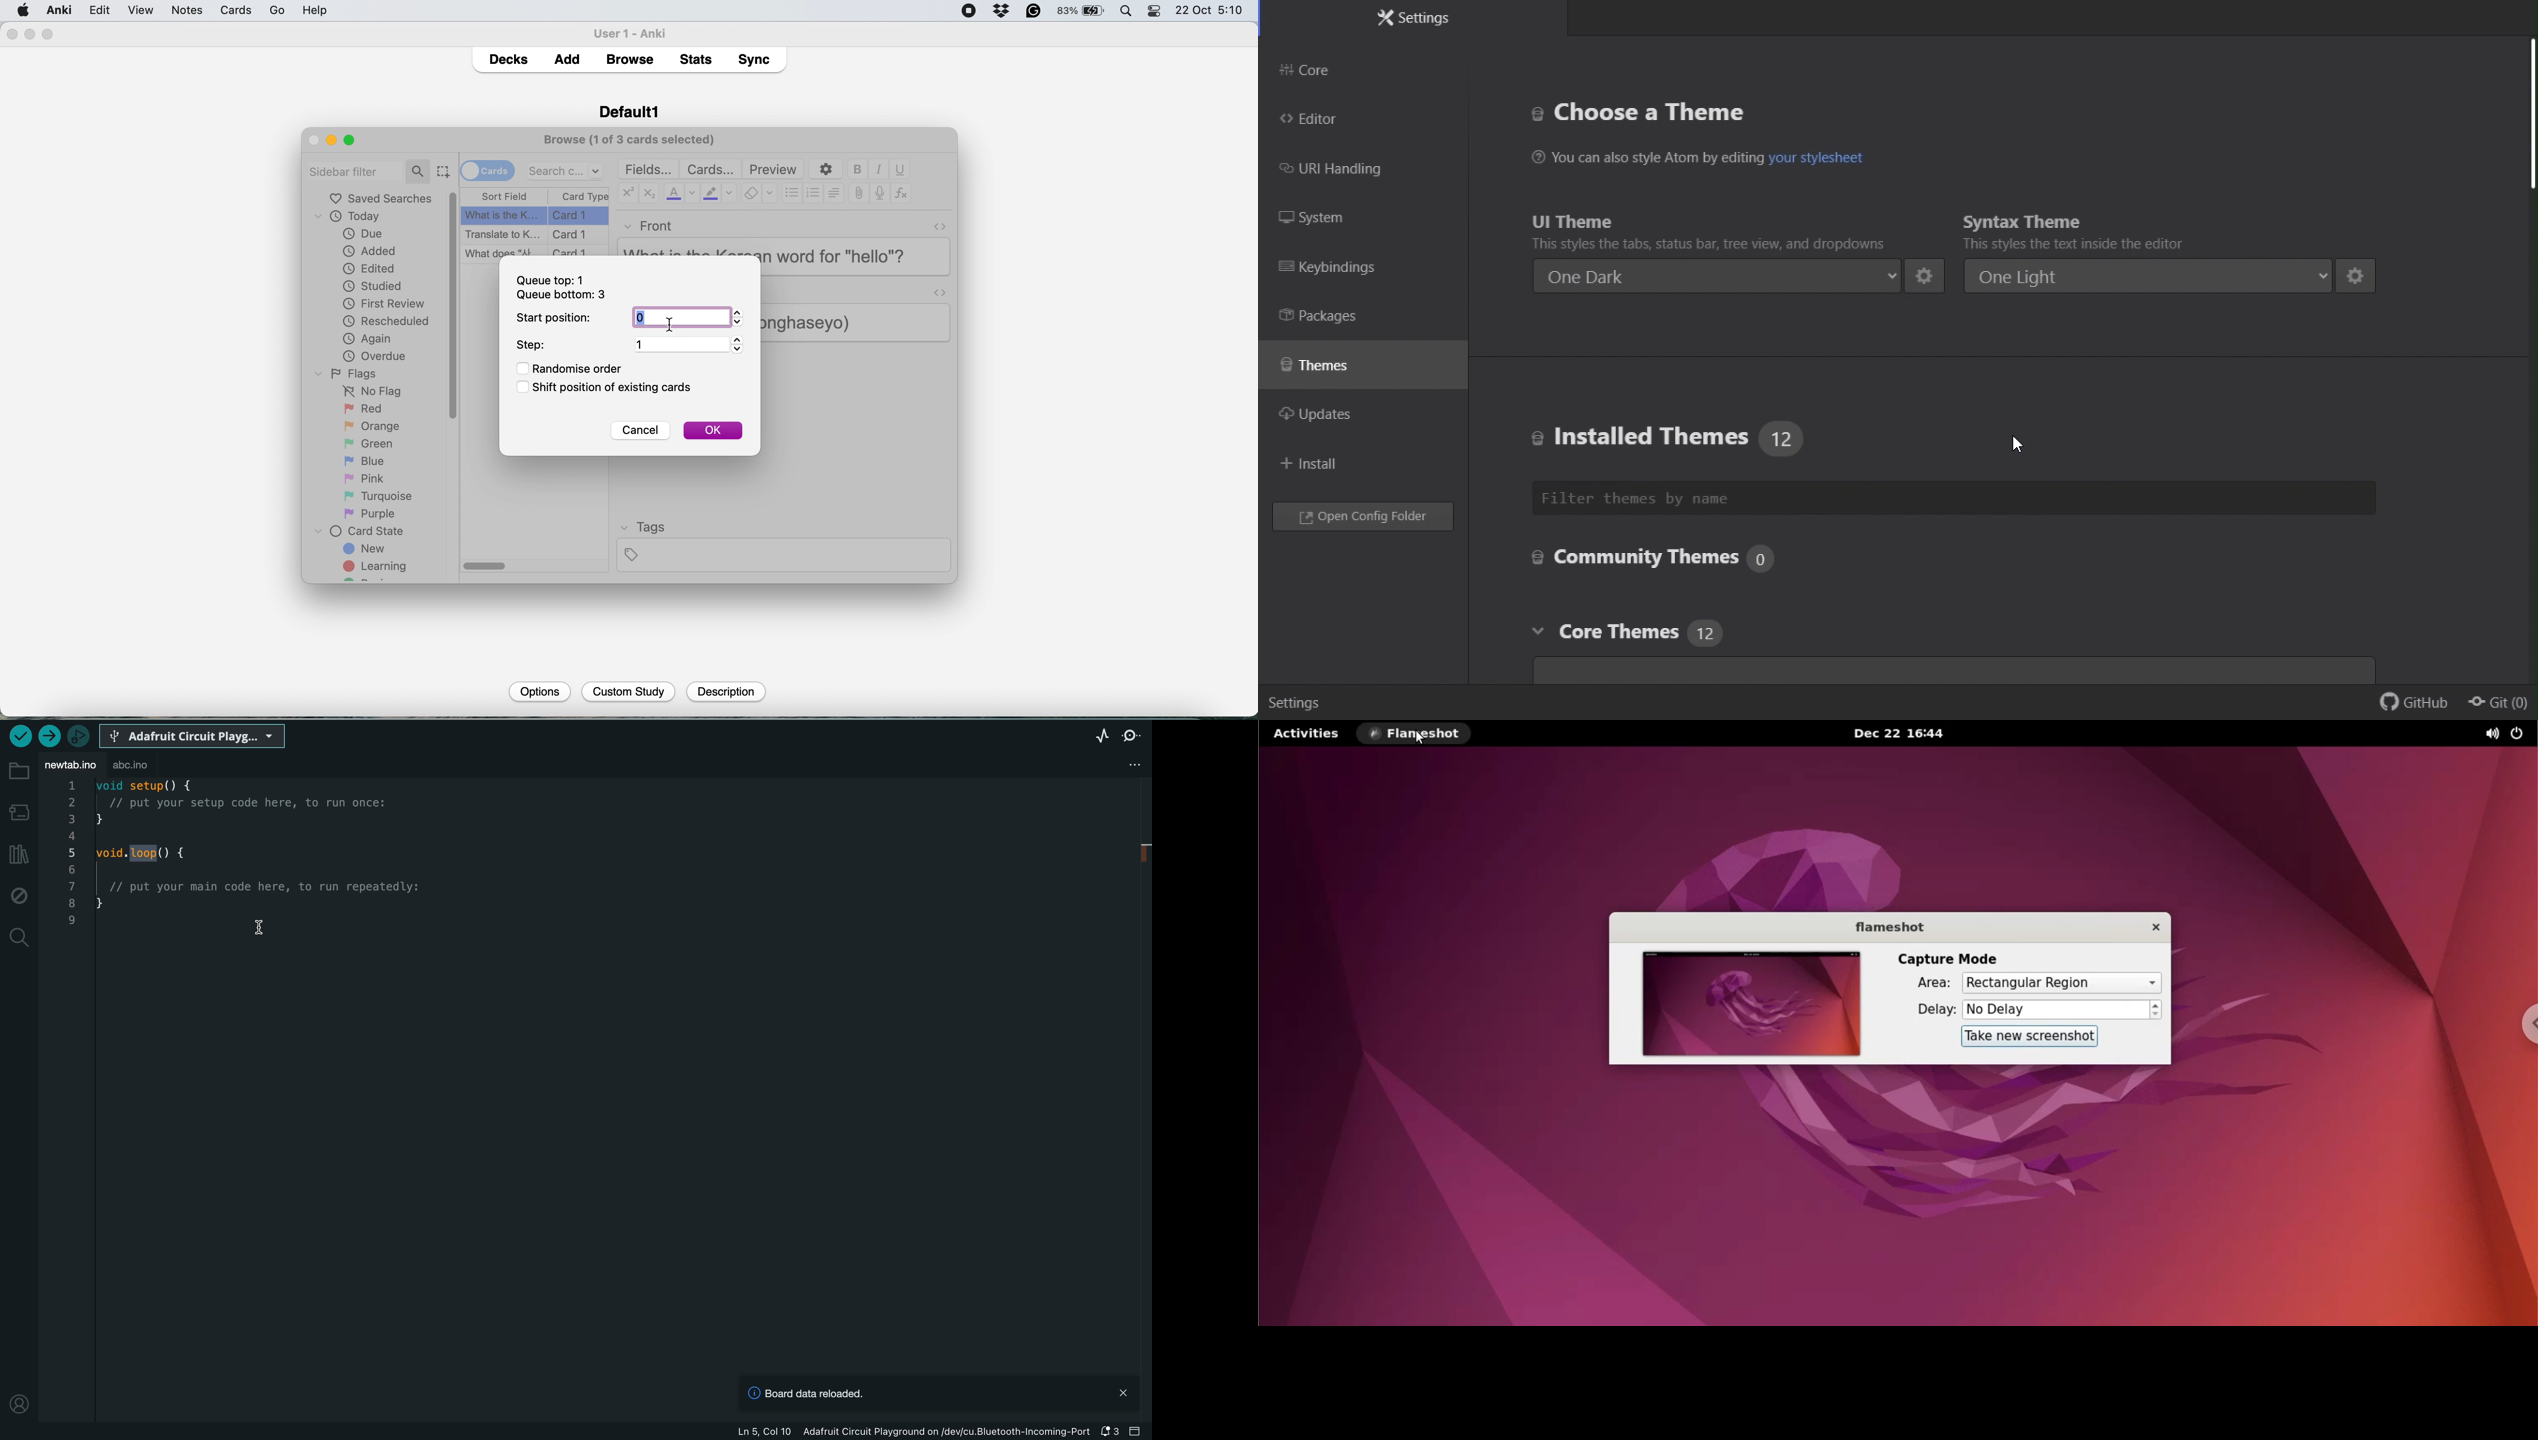 This screenshot has width=2548, height=1456. I want to click on Editor, so click(1313, 118).